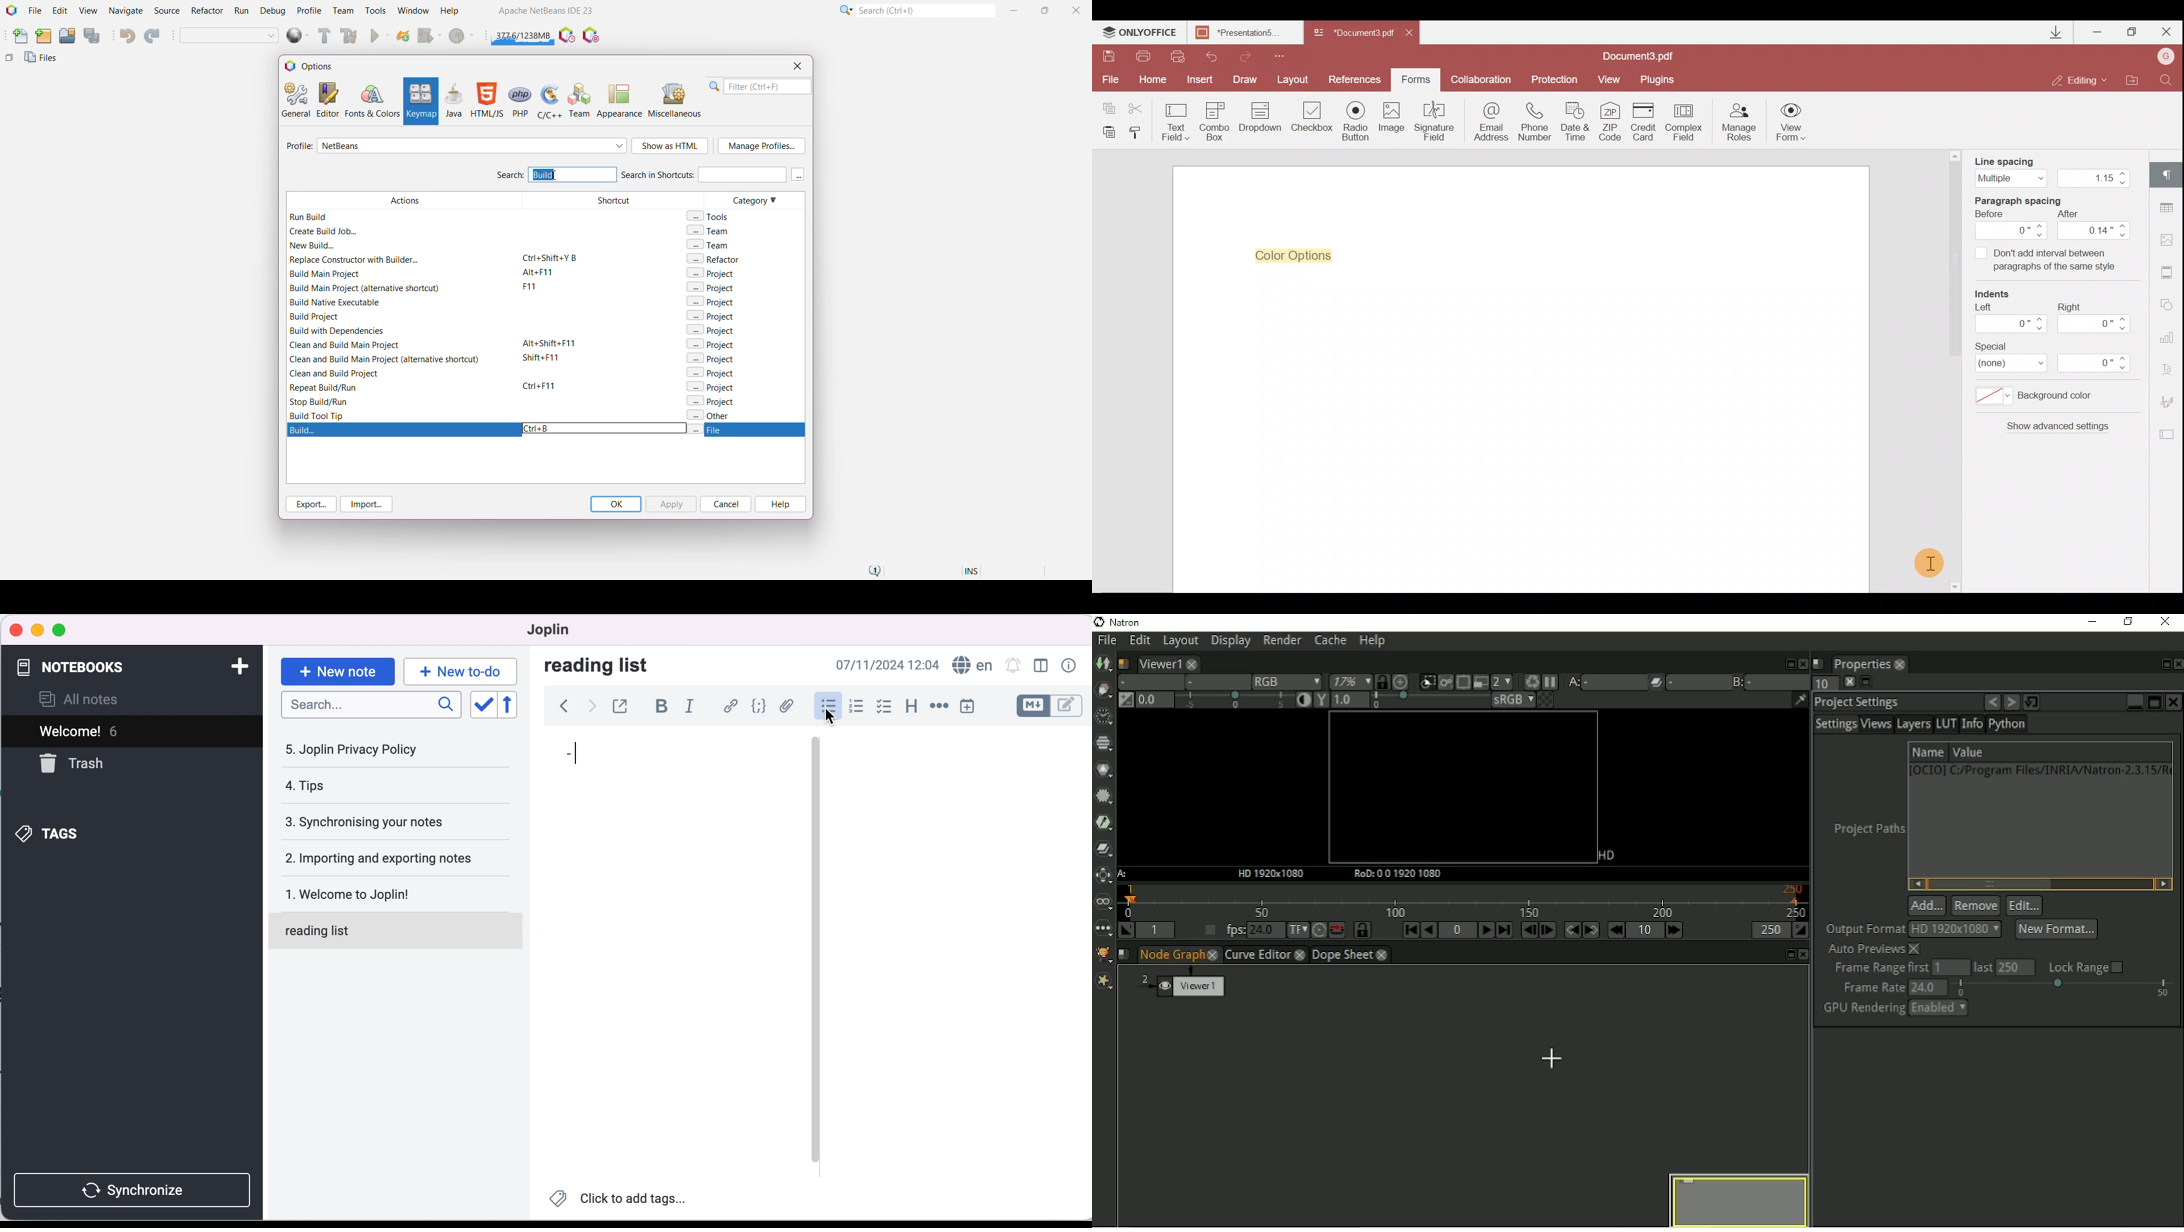  I want to click on Headers & footers settings, so click(2170, 273).